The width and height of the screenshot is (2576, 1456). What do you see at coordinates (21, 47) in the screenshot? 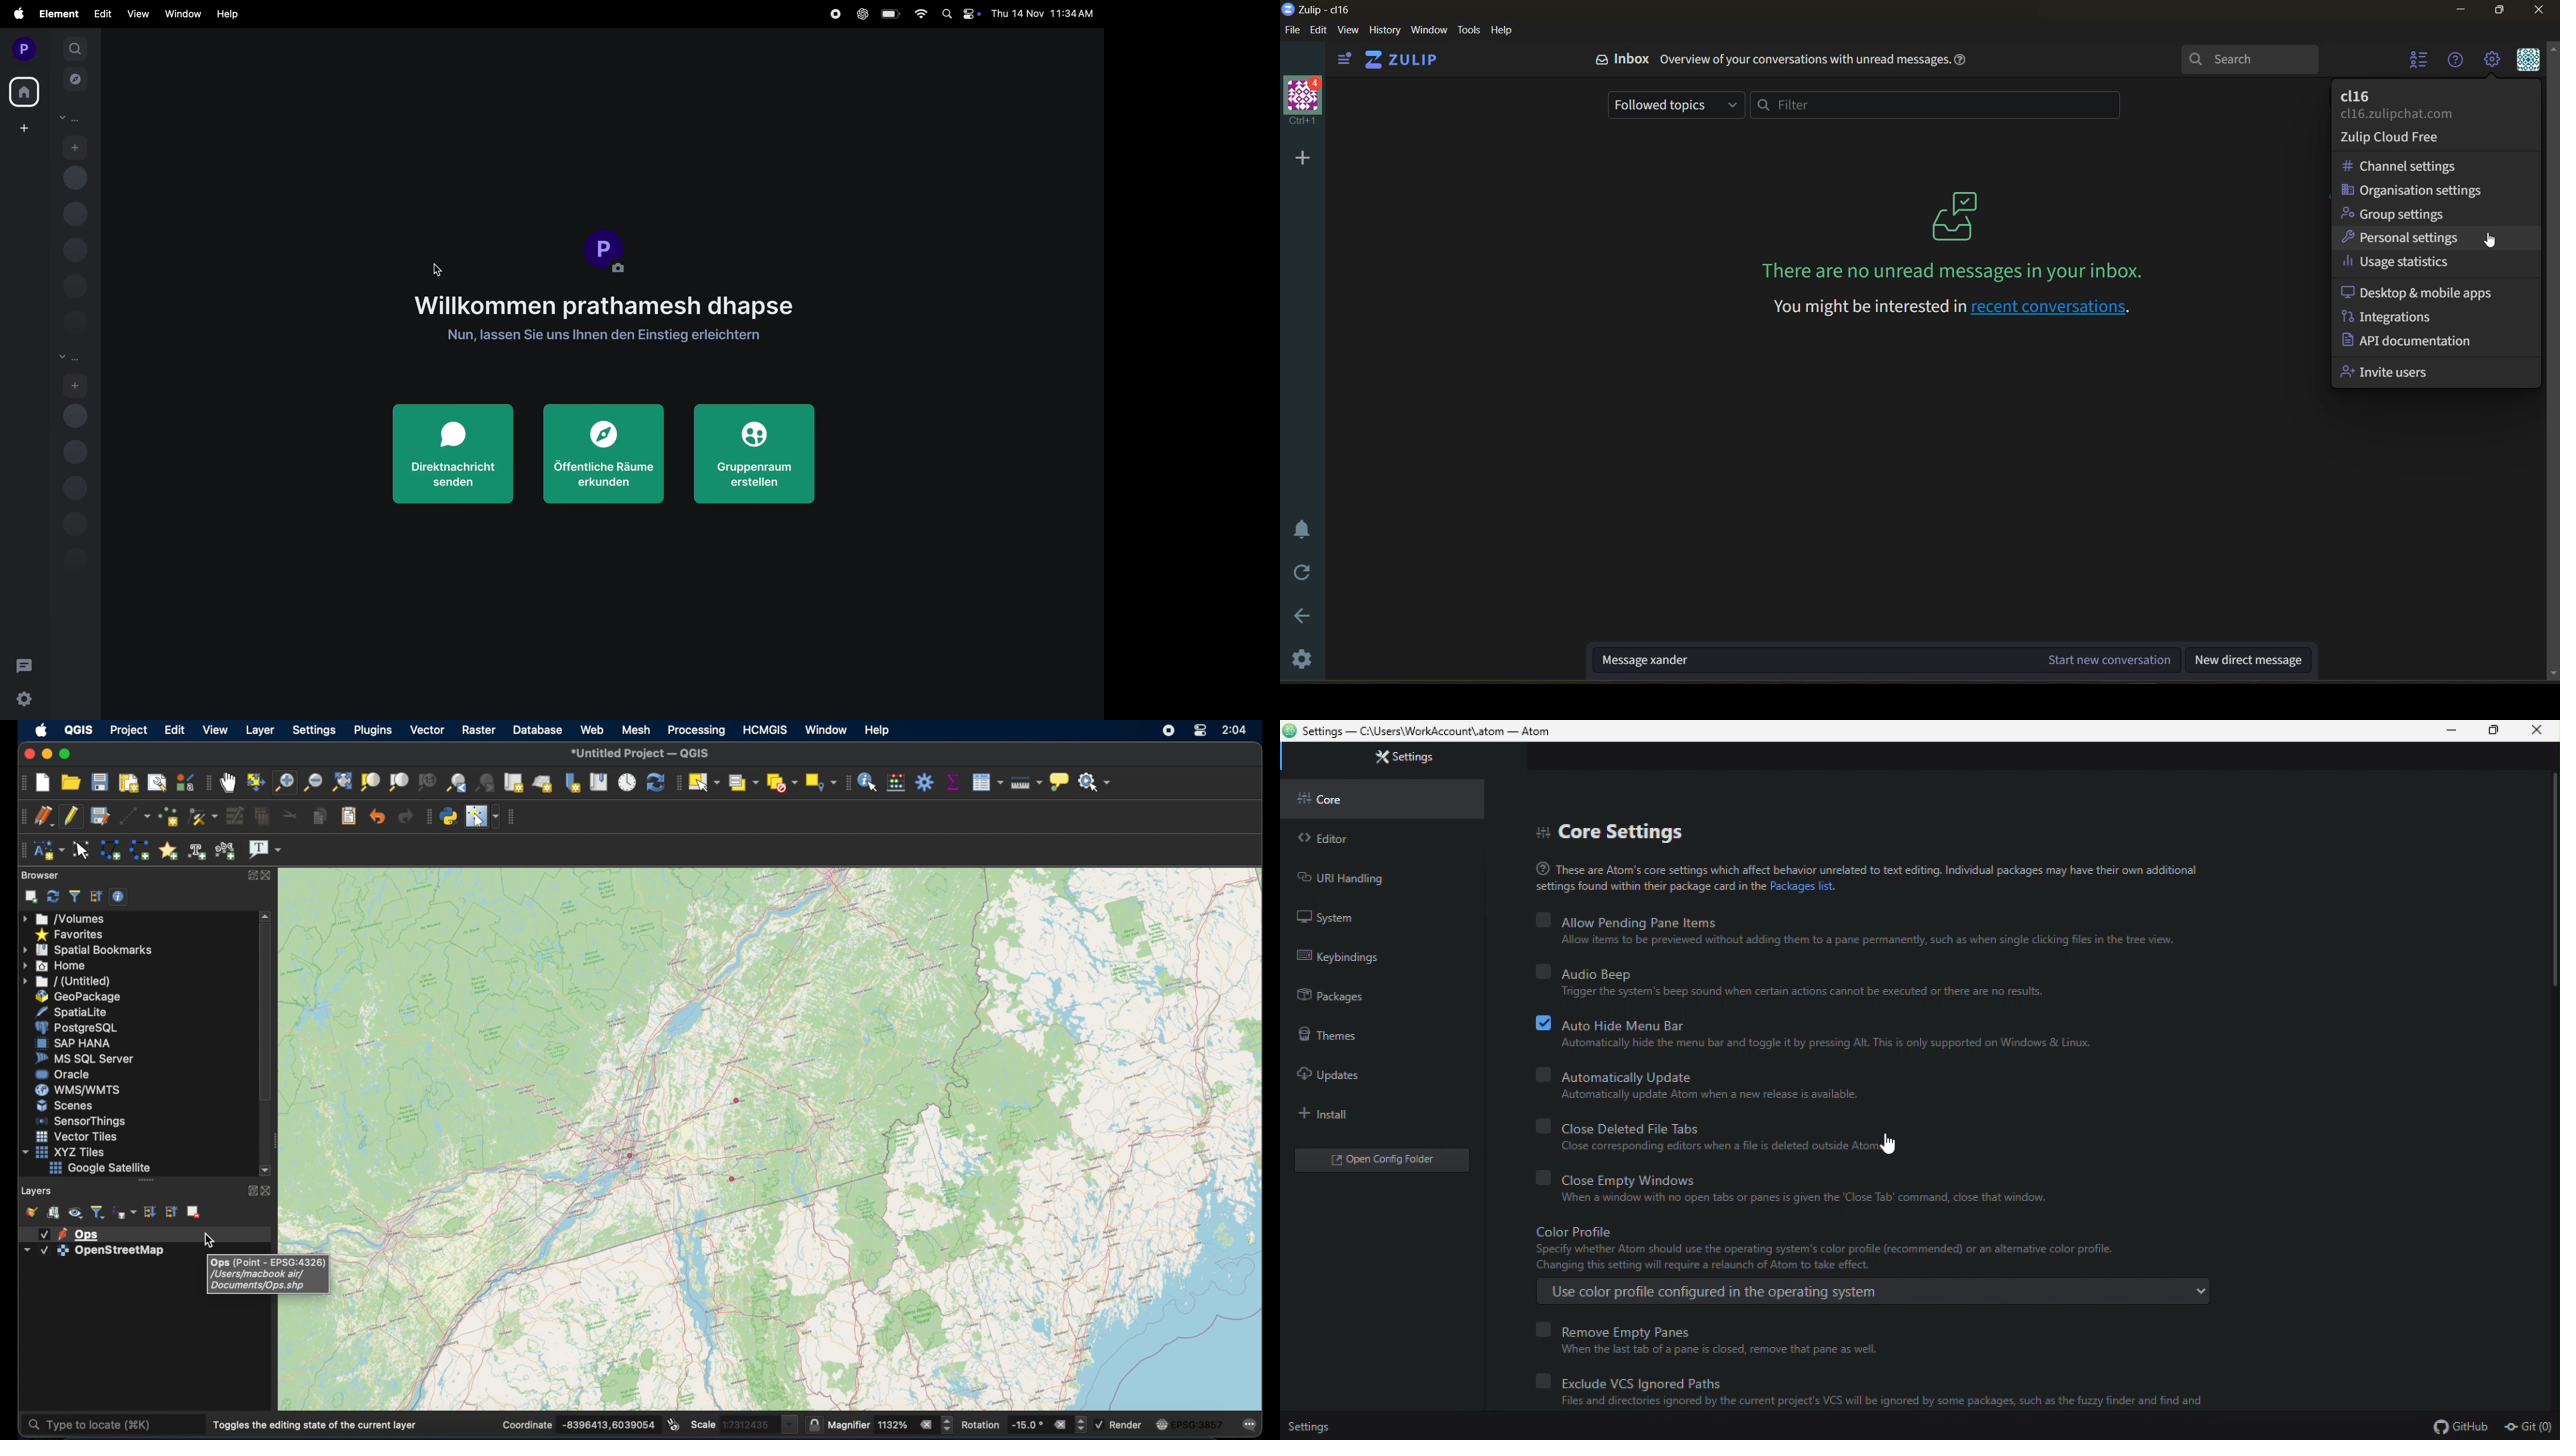
I see `profile` at bounding box center [21, 47].